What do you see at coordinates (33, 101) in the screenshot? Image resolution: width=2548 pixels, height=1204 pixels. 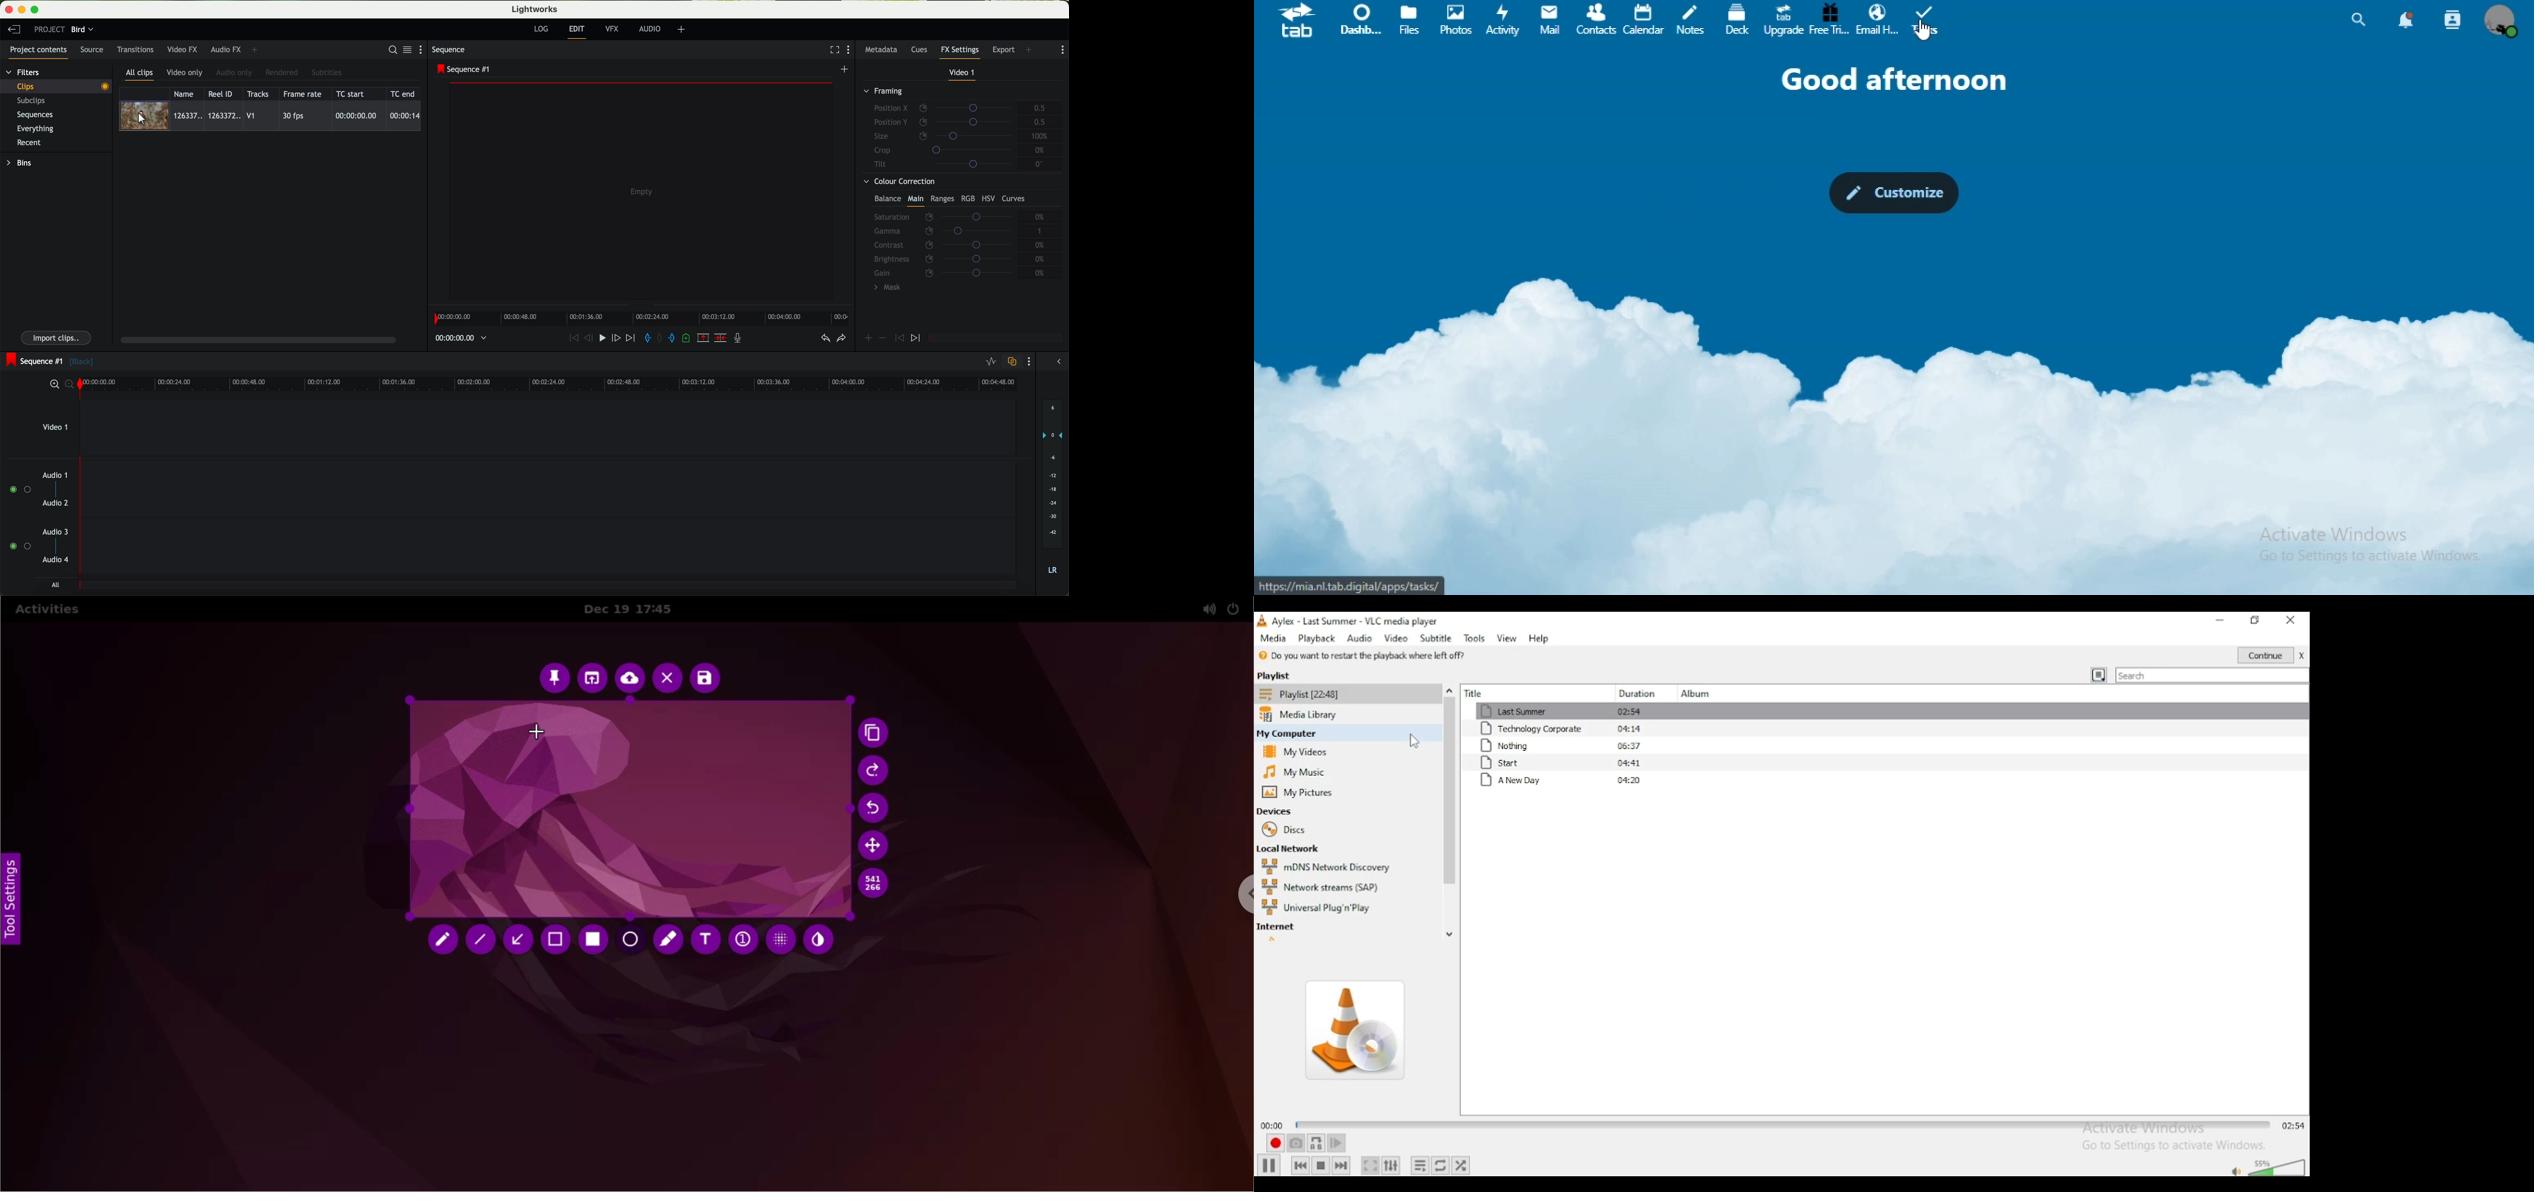 I see `subclips` at bounding box center [33, 101].